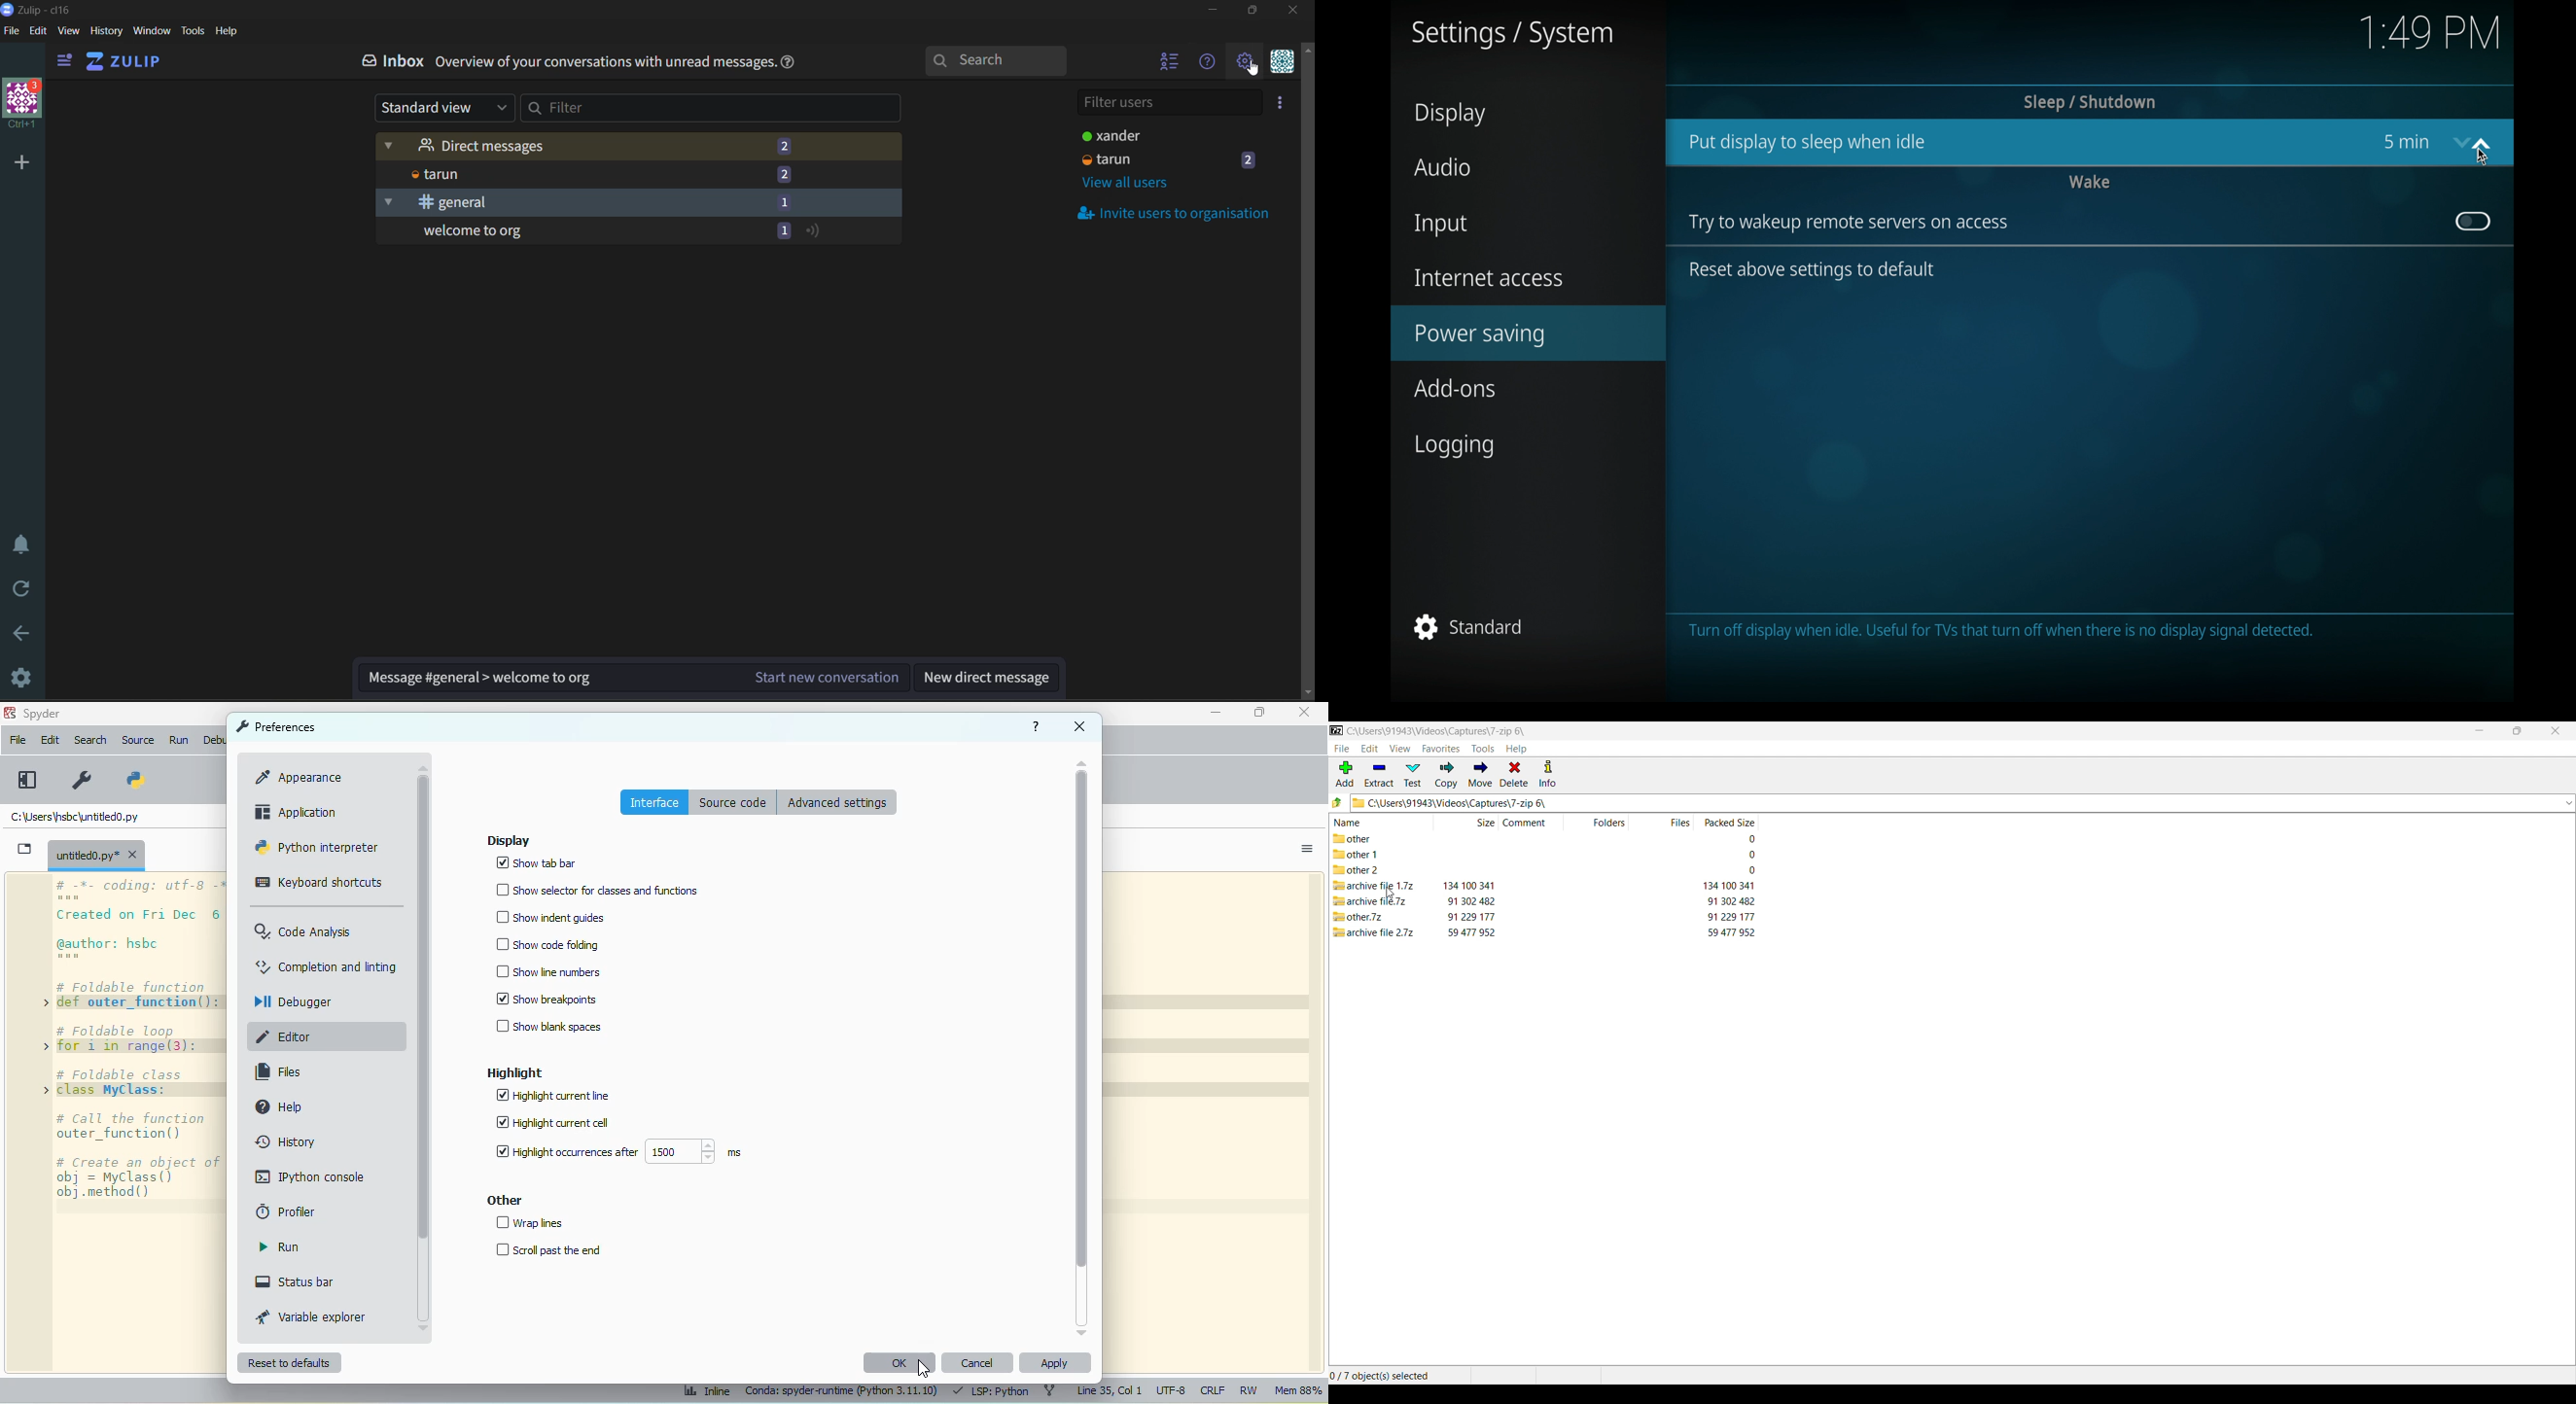 The width and height of the screenshot is (2576, 1428). I want to click on highlight, so click(516, 1072).